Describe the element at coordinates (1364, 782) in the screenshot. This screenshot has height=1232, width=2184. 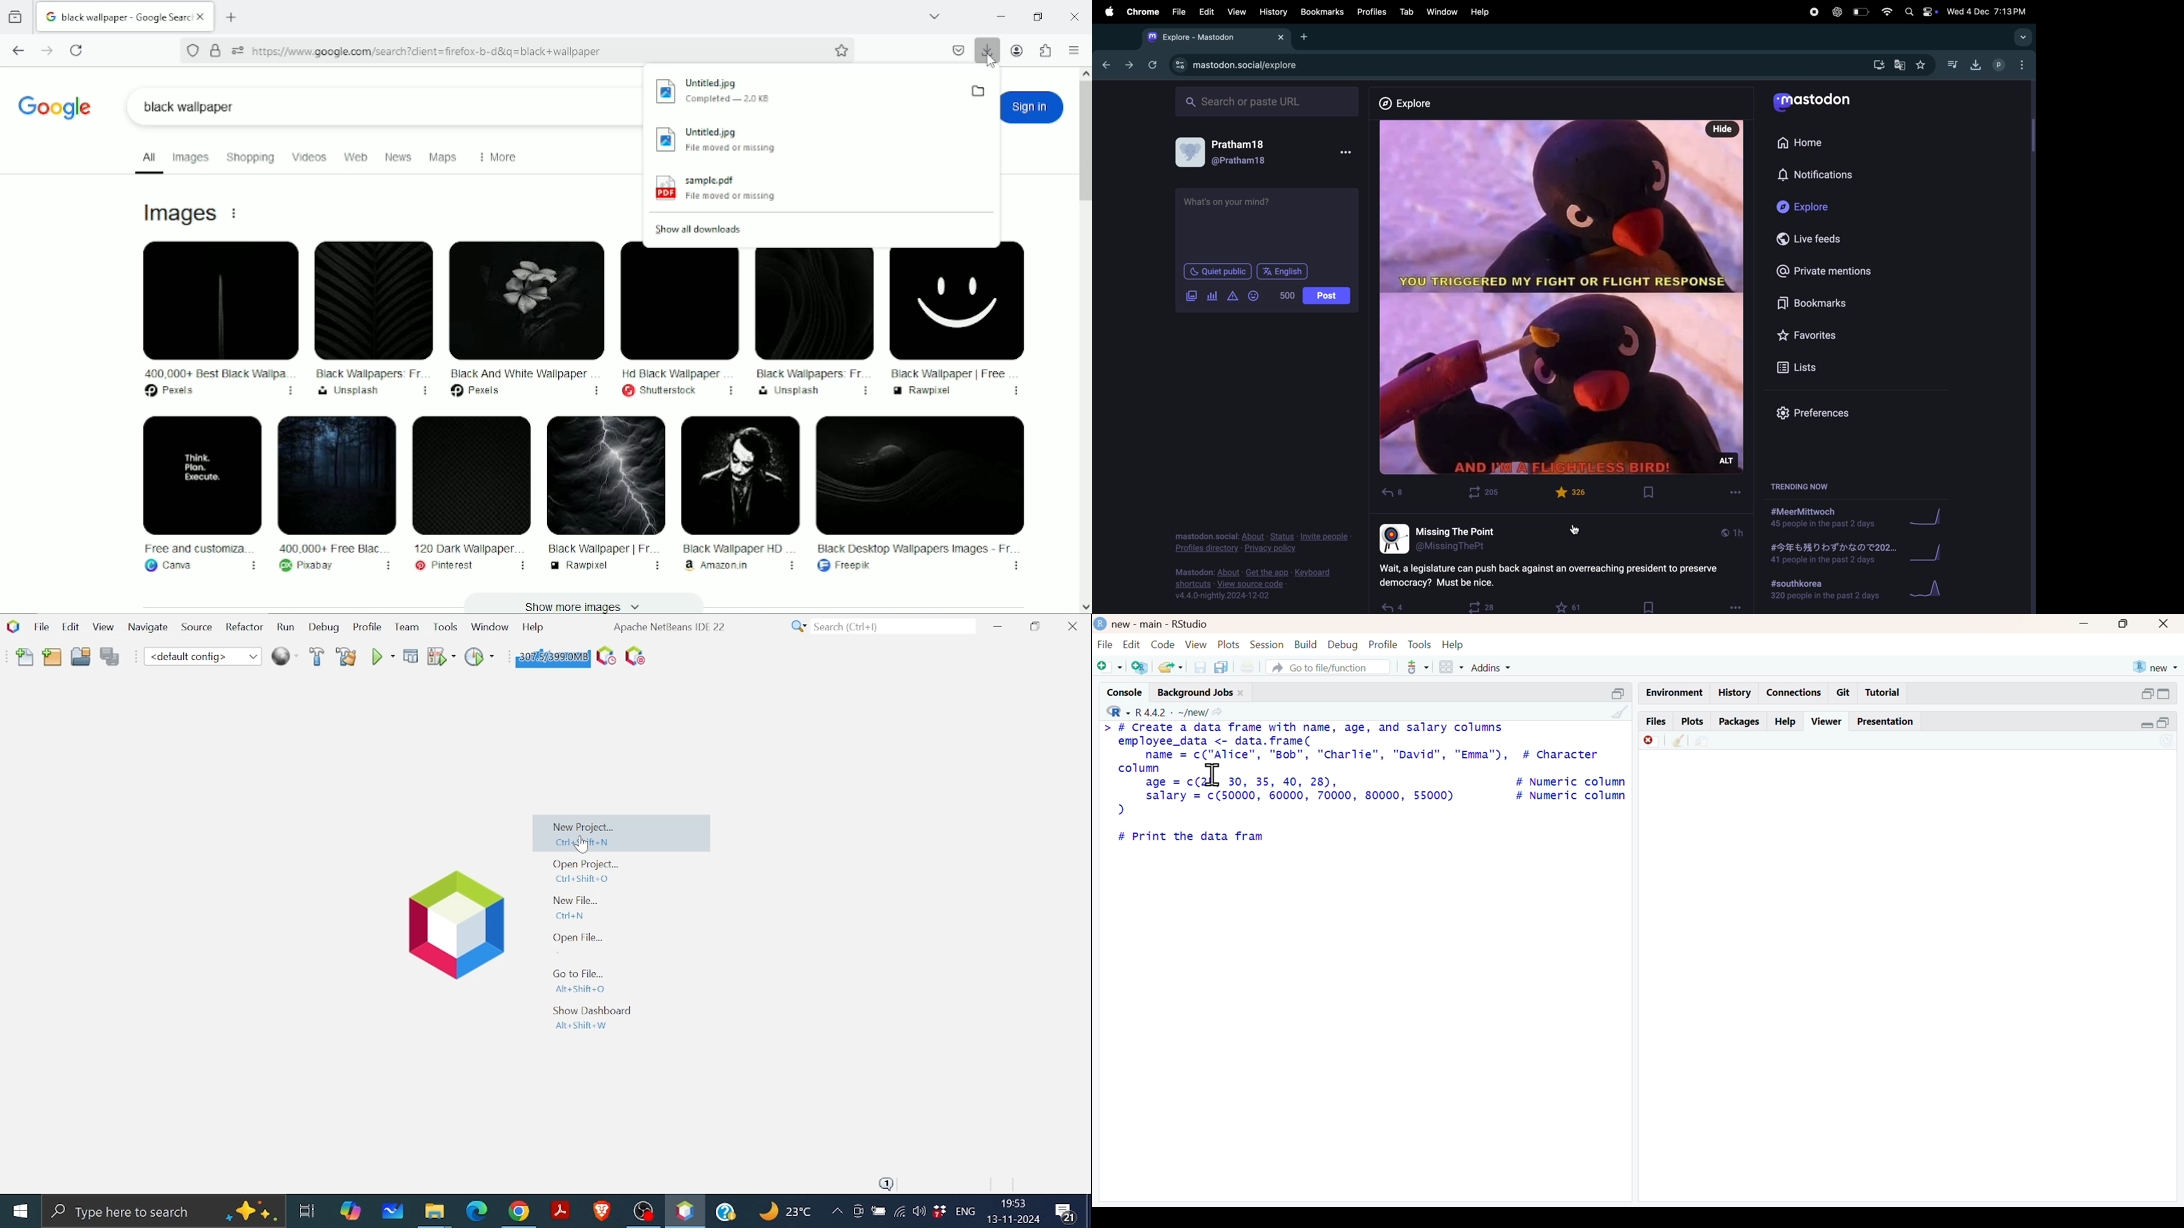
I see `> # Create a data frame with name, age, and salary columns
employee_data <- data. frame(
name = c("Alice", "Bob", "Charlie", "David", "Emma"), # Character
column aL
age = c( 30, 35, 40, 28), # Numeric column
salary = c(50000, 60000, 70000, 80000, 55000) # Numeric column
d)
# Print the data fram` at that location.